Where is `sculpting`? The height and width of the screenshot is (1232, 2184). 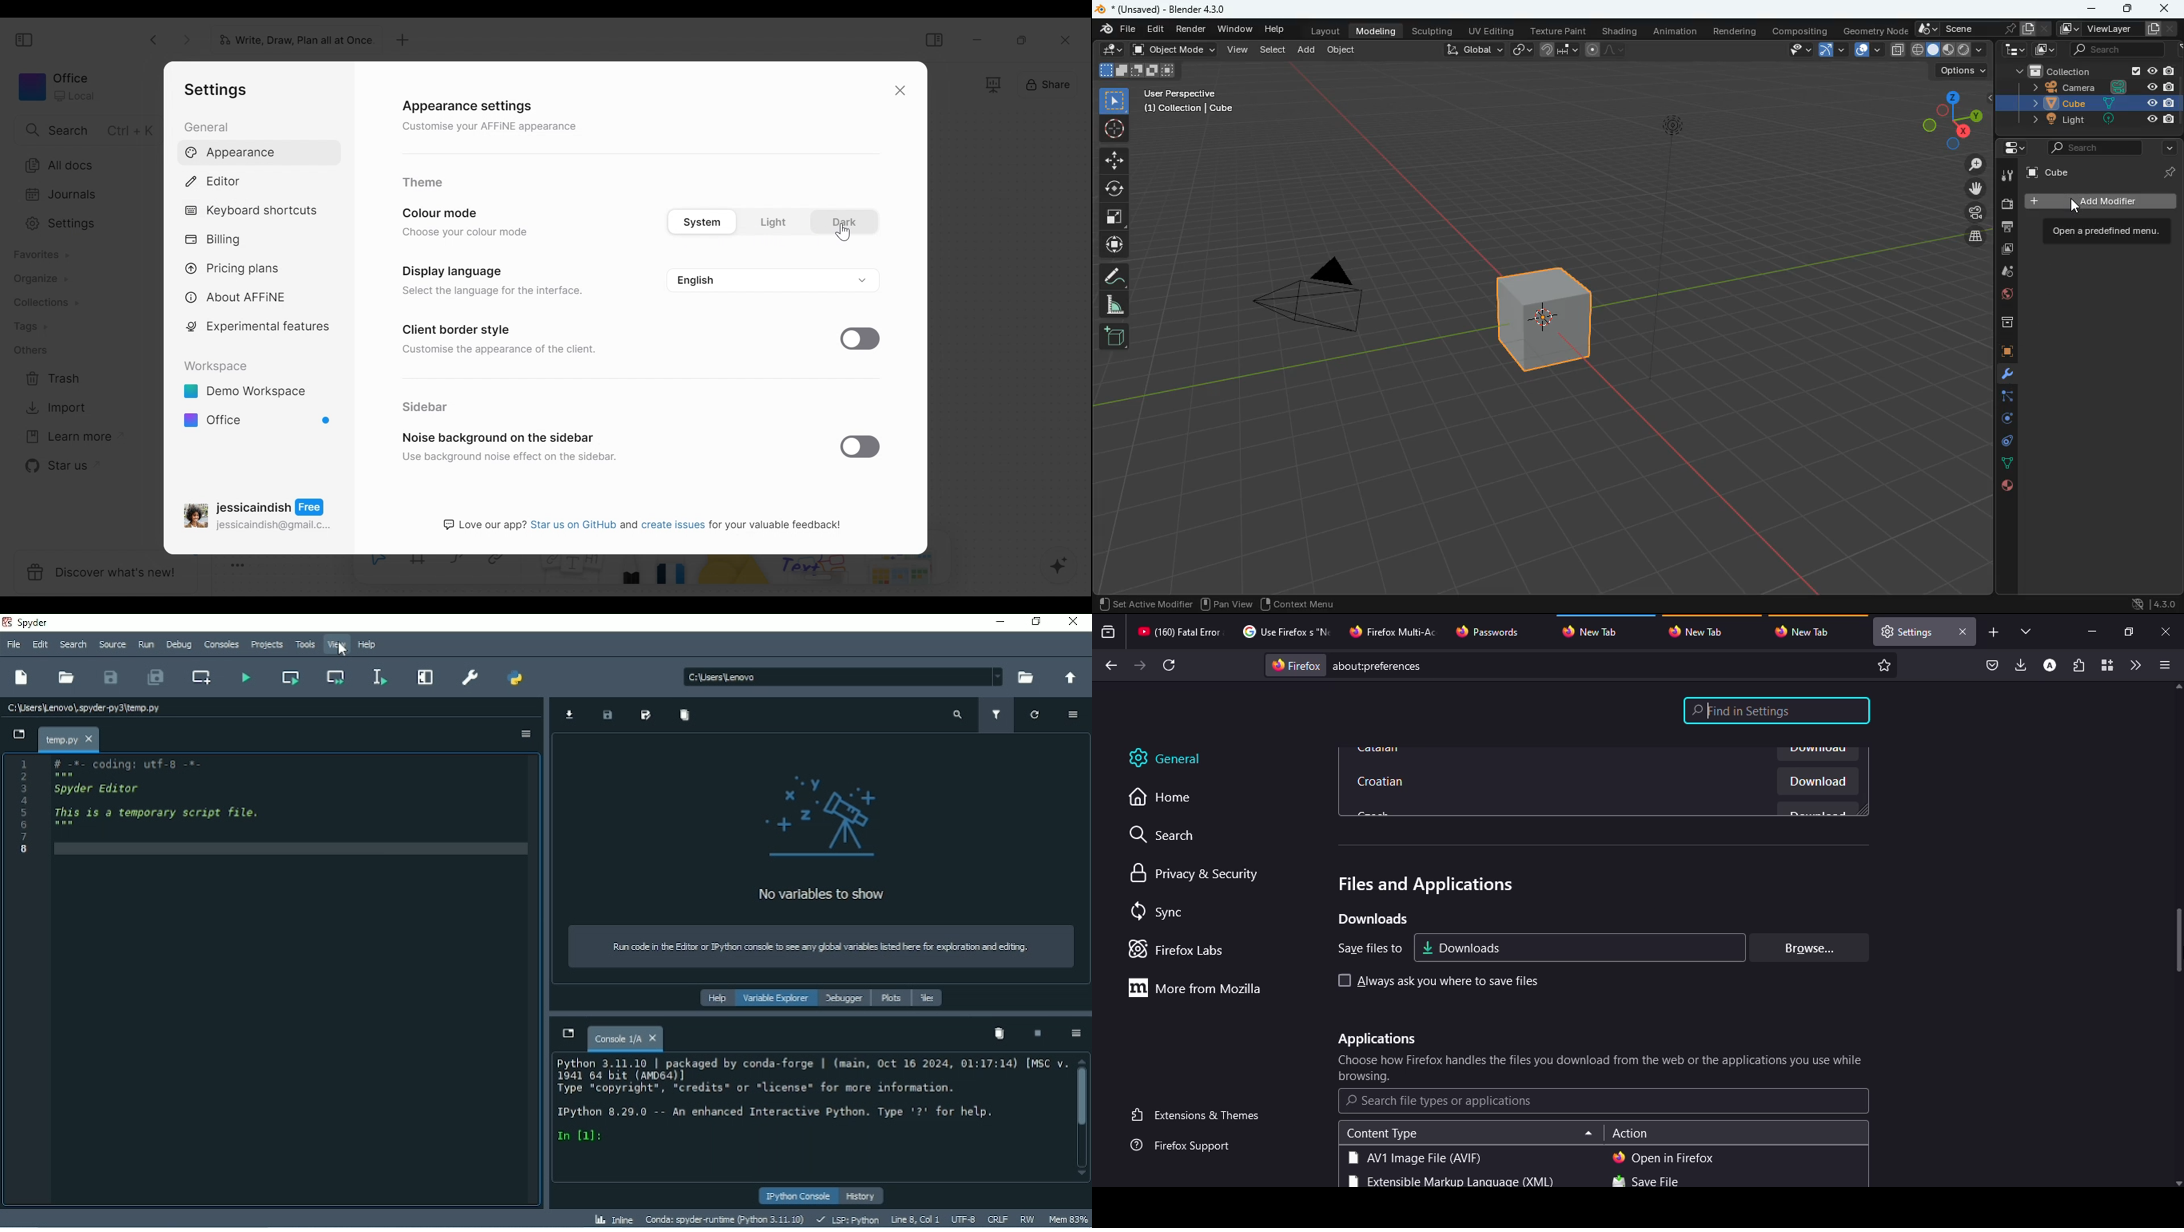
sculpting is located at coordinates (1433, 31).